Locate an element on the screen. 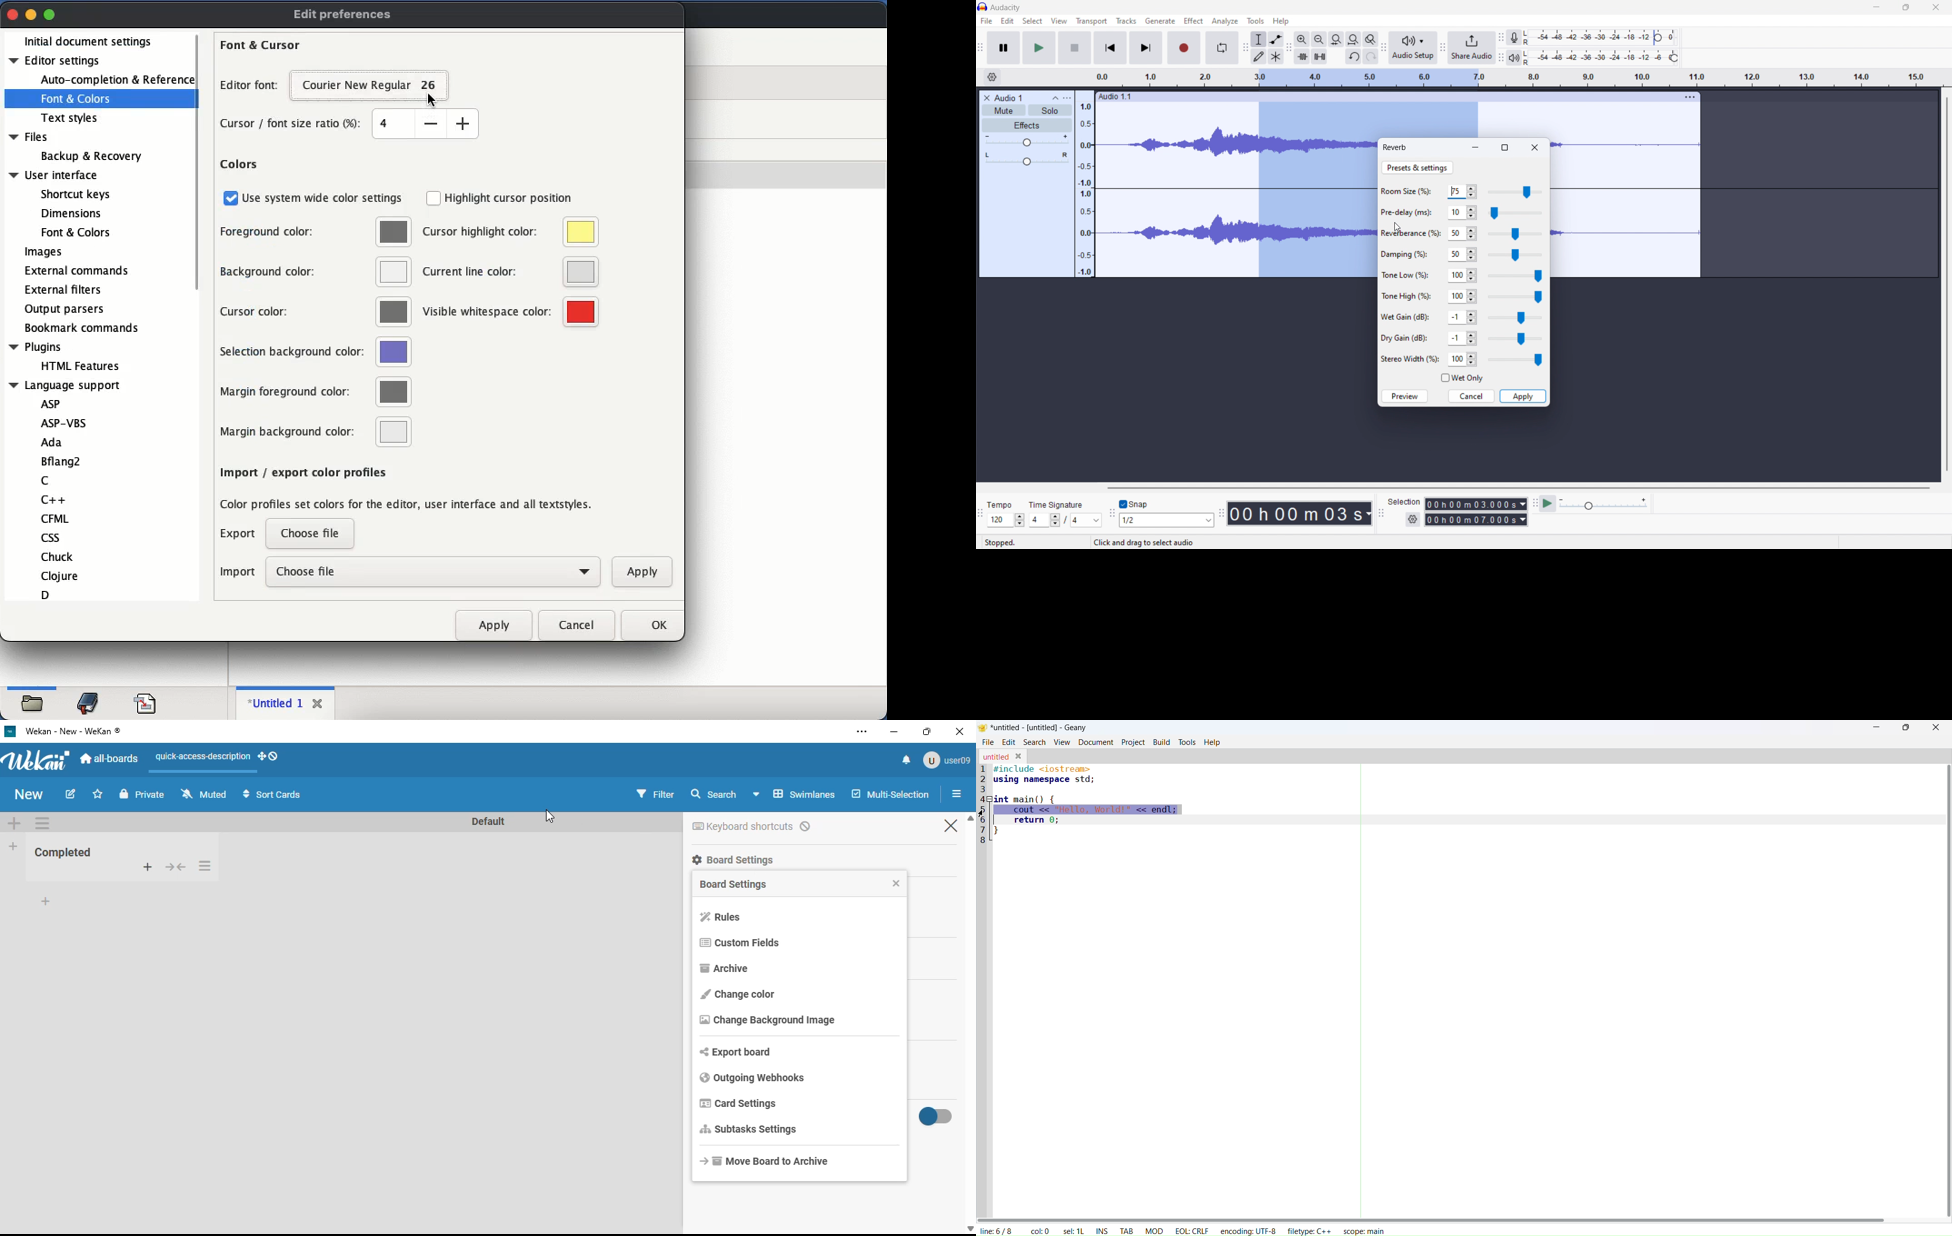 Image resolution: width=1960 pixels, height=1260 pixels. D is located at coordinates (48, 594).